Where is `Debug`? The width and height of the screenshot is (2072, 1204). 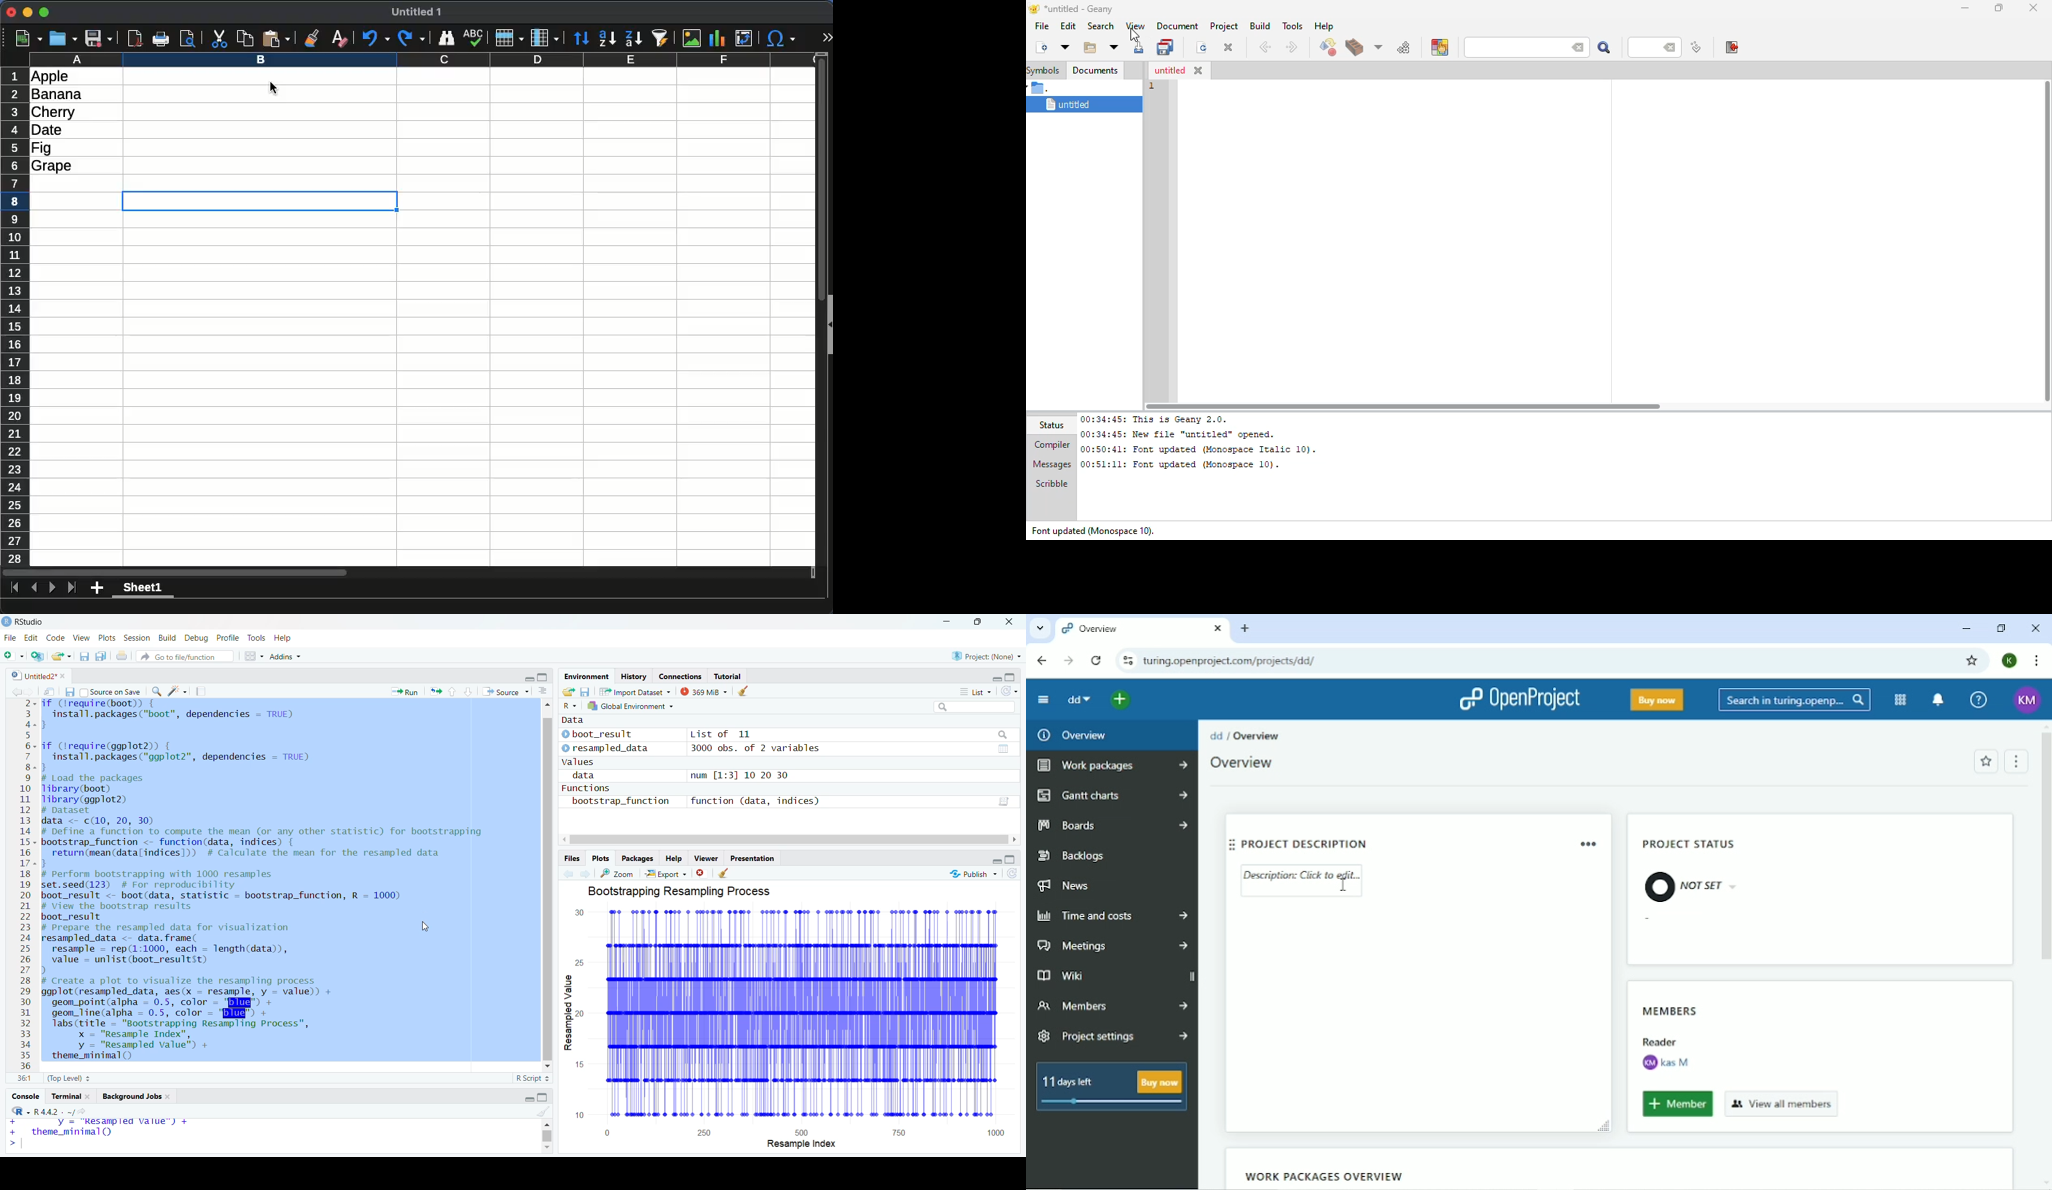
Debug is located at coordinates (195, 638).